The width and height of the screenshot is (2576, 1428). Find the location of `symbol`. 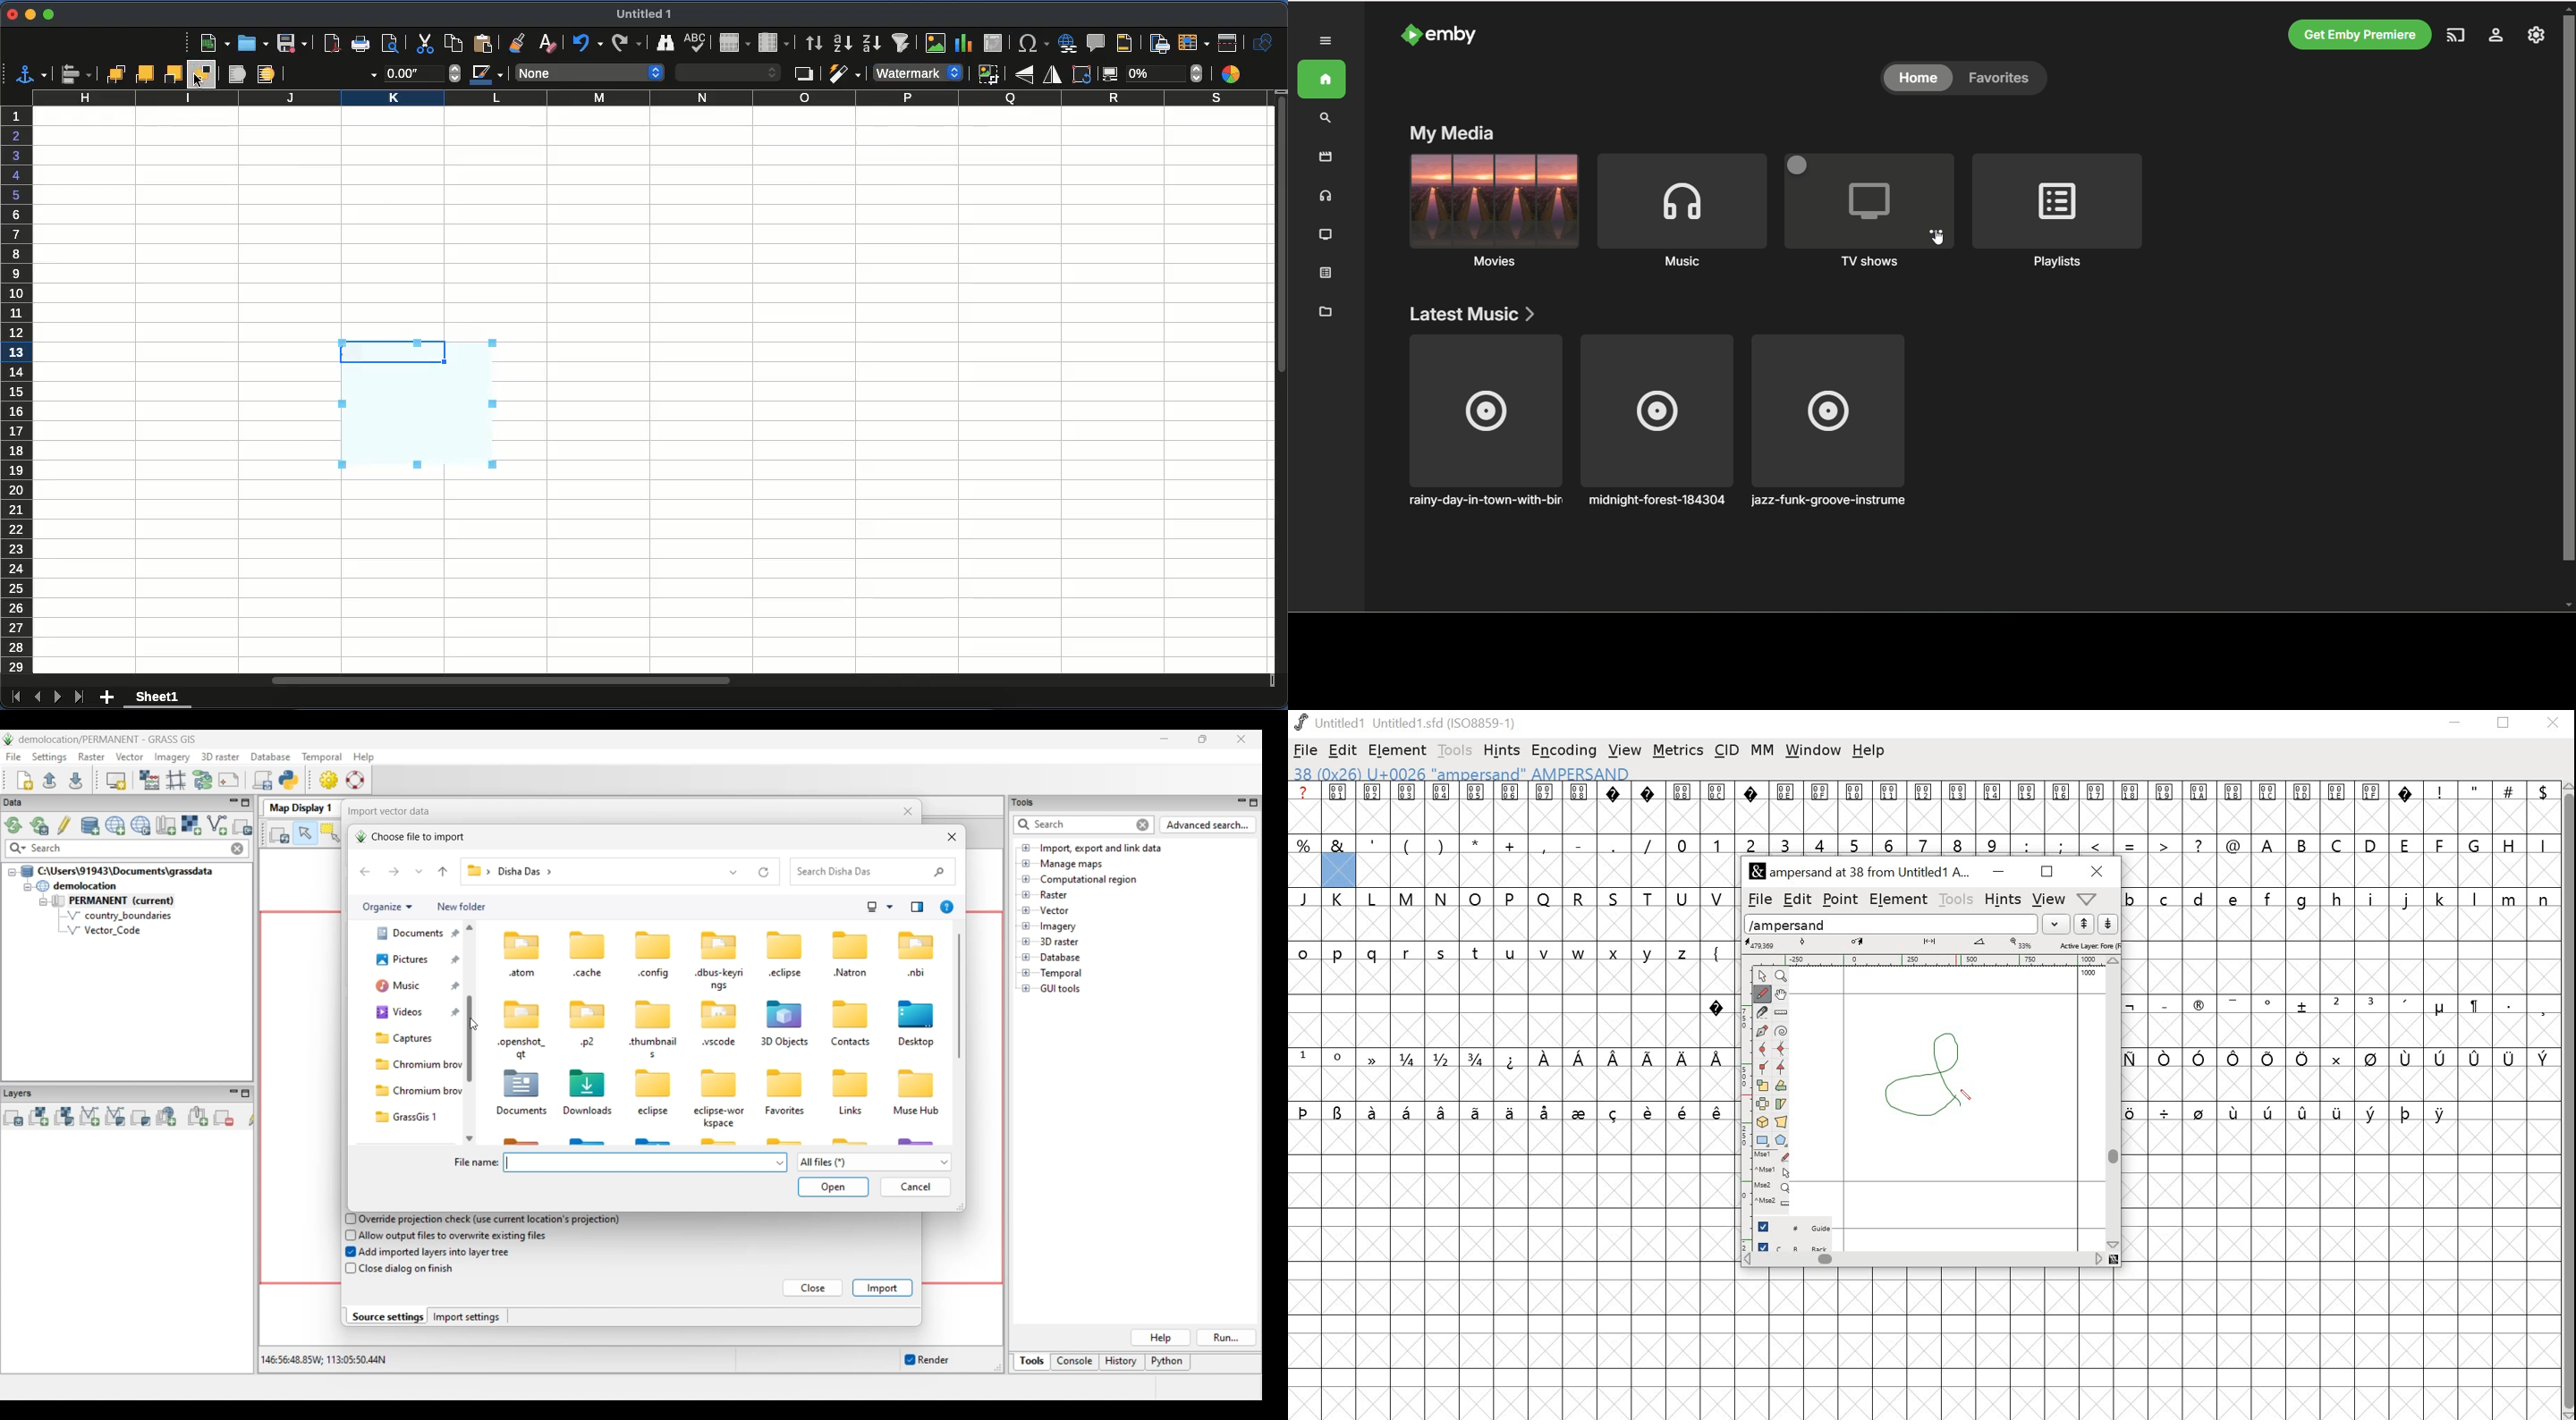

symbol is located at coordinates (1512, 1059).